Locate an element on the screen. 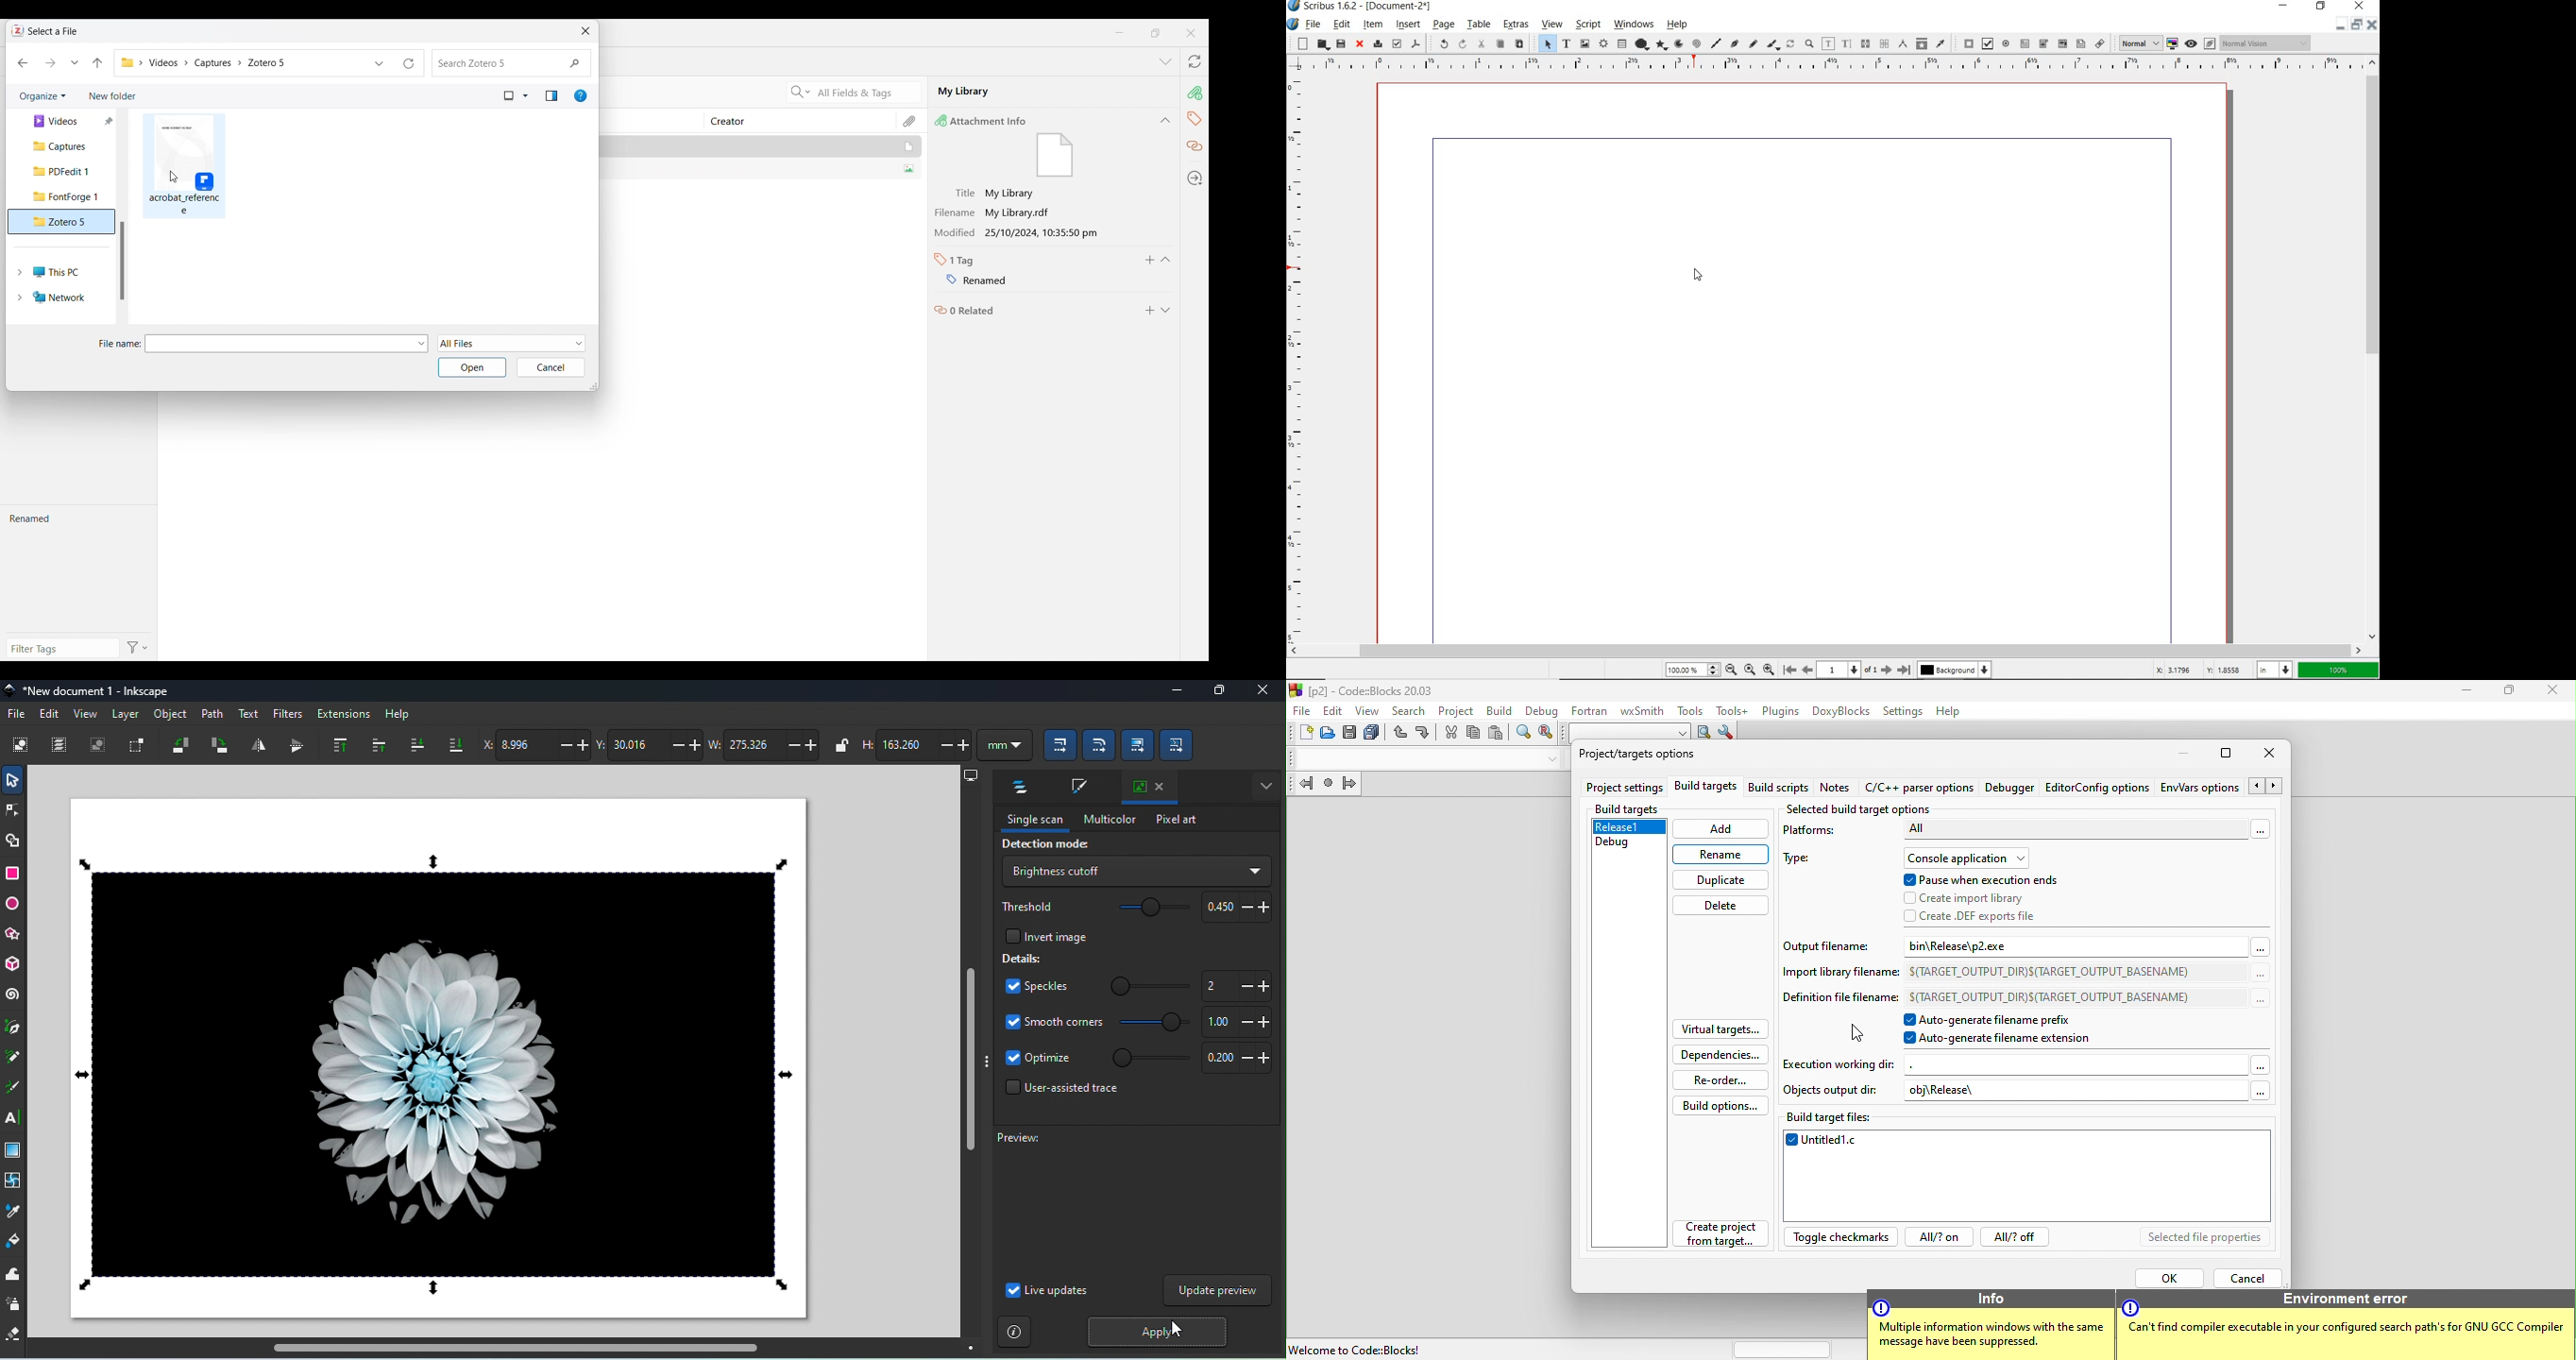  dependencies is located at coordinates (1720, 1055).